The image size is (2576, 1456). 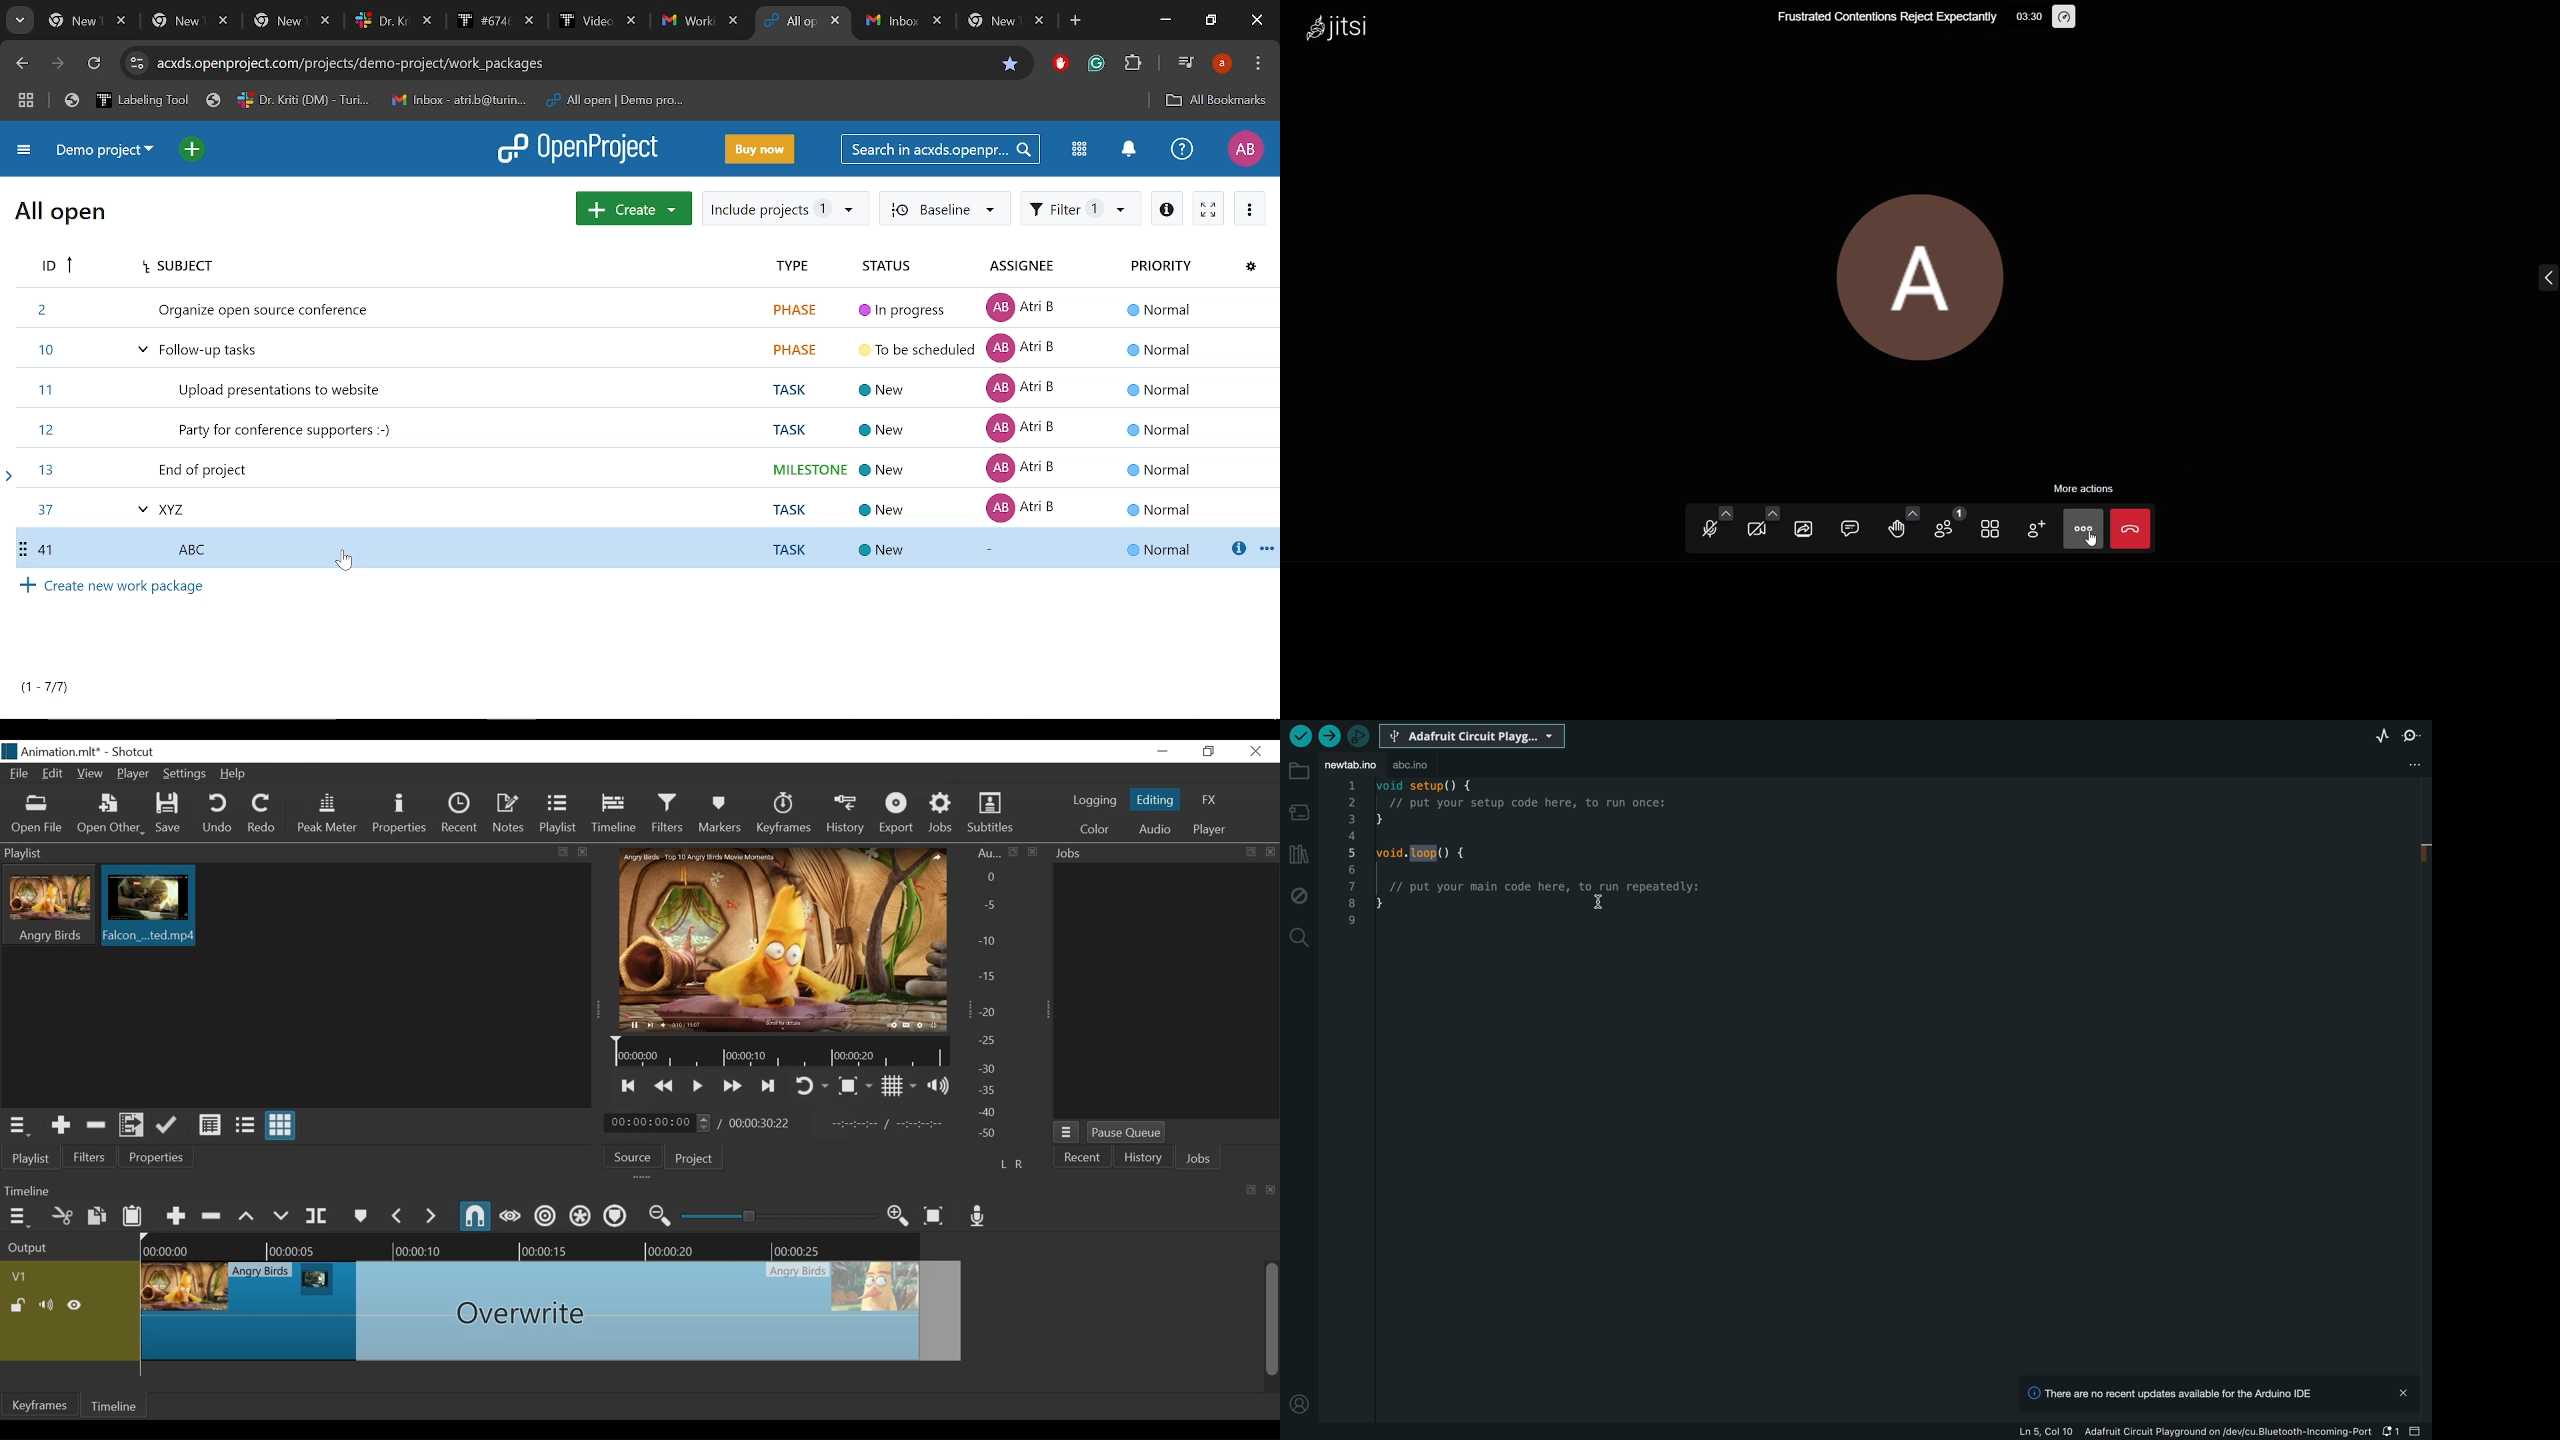 I want to click on History, so click(x=1143, y=1159).